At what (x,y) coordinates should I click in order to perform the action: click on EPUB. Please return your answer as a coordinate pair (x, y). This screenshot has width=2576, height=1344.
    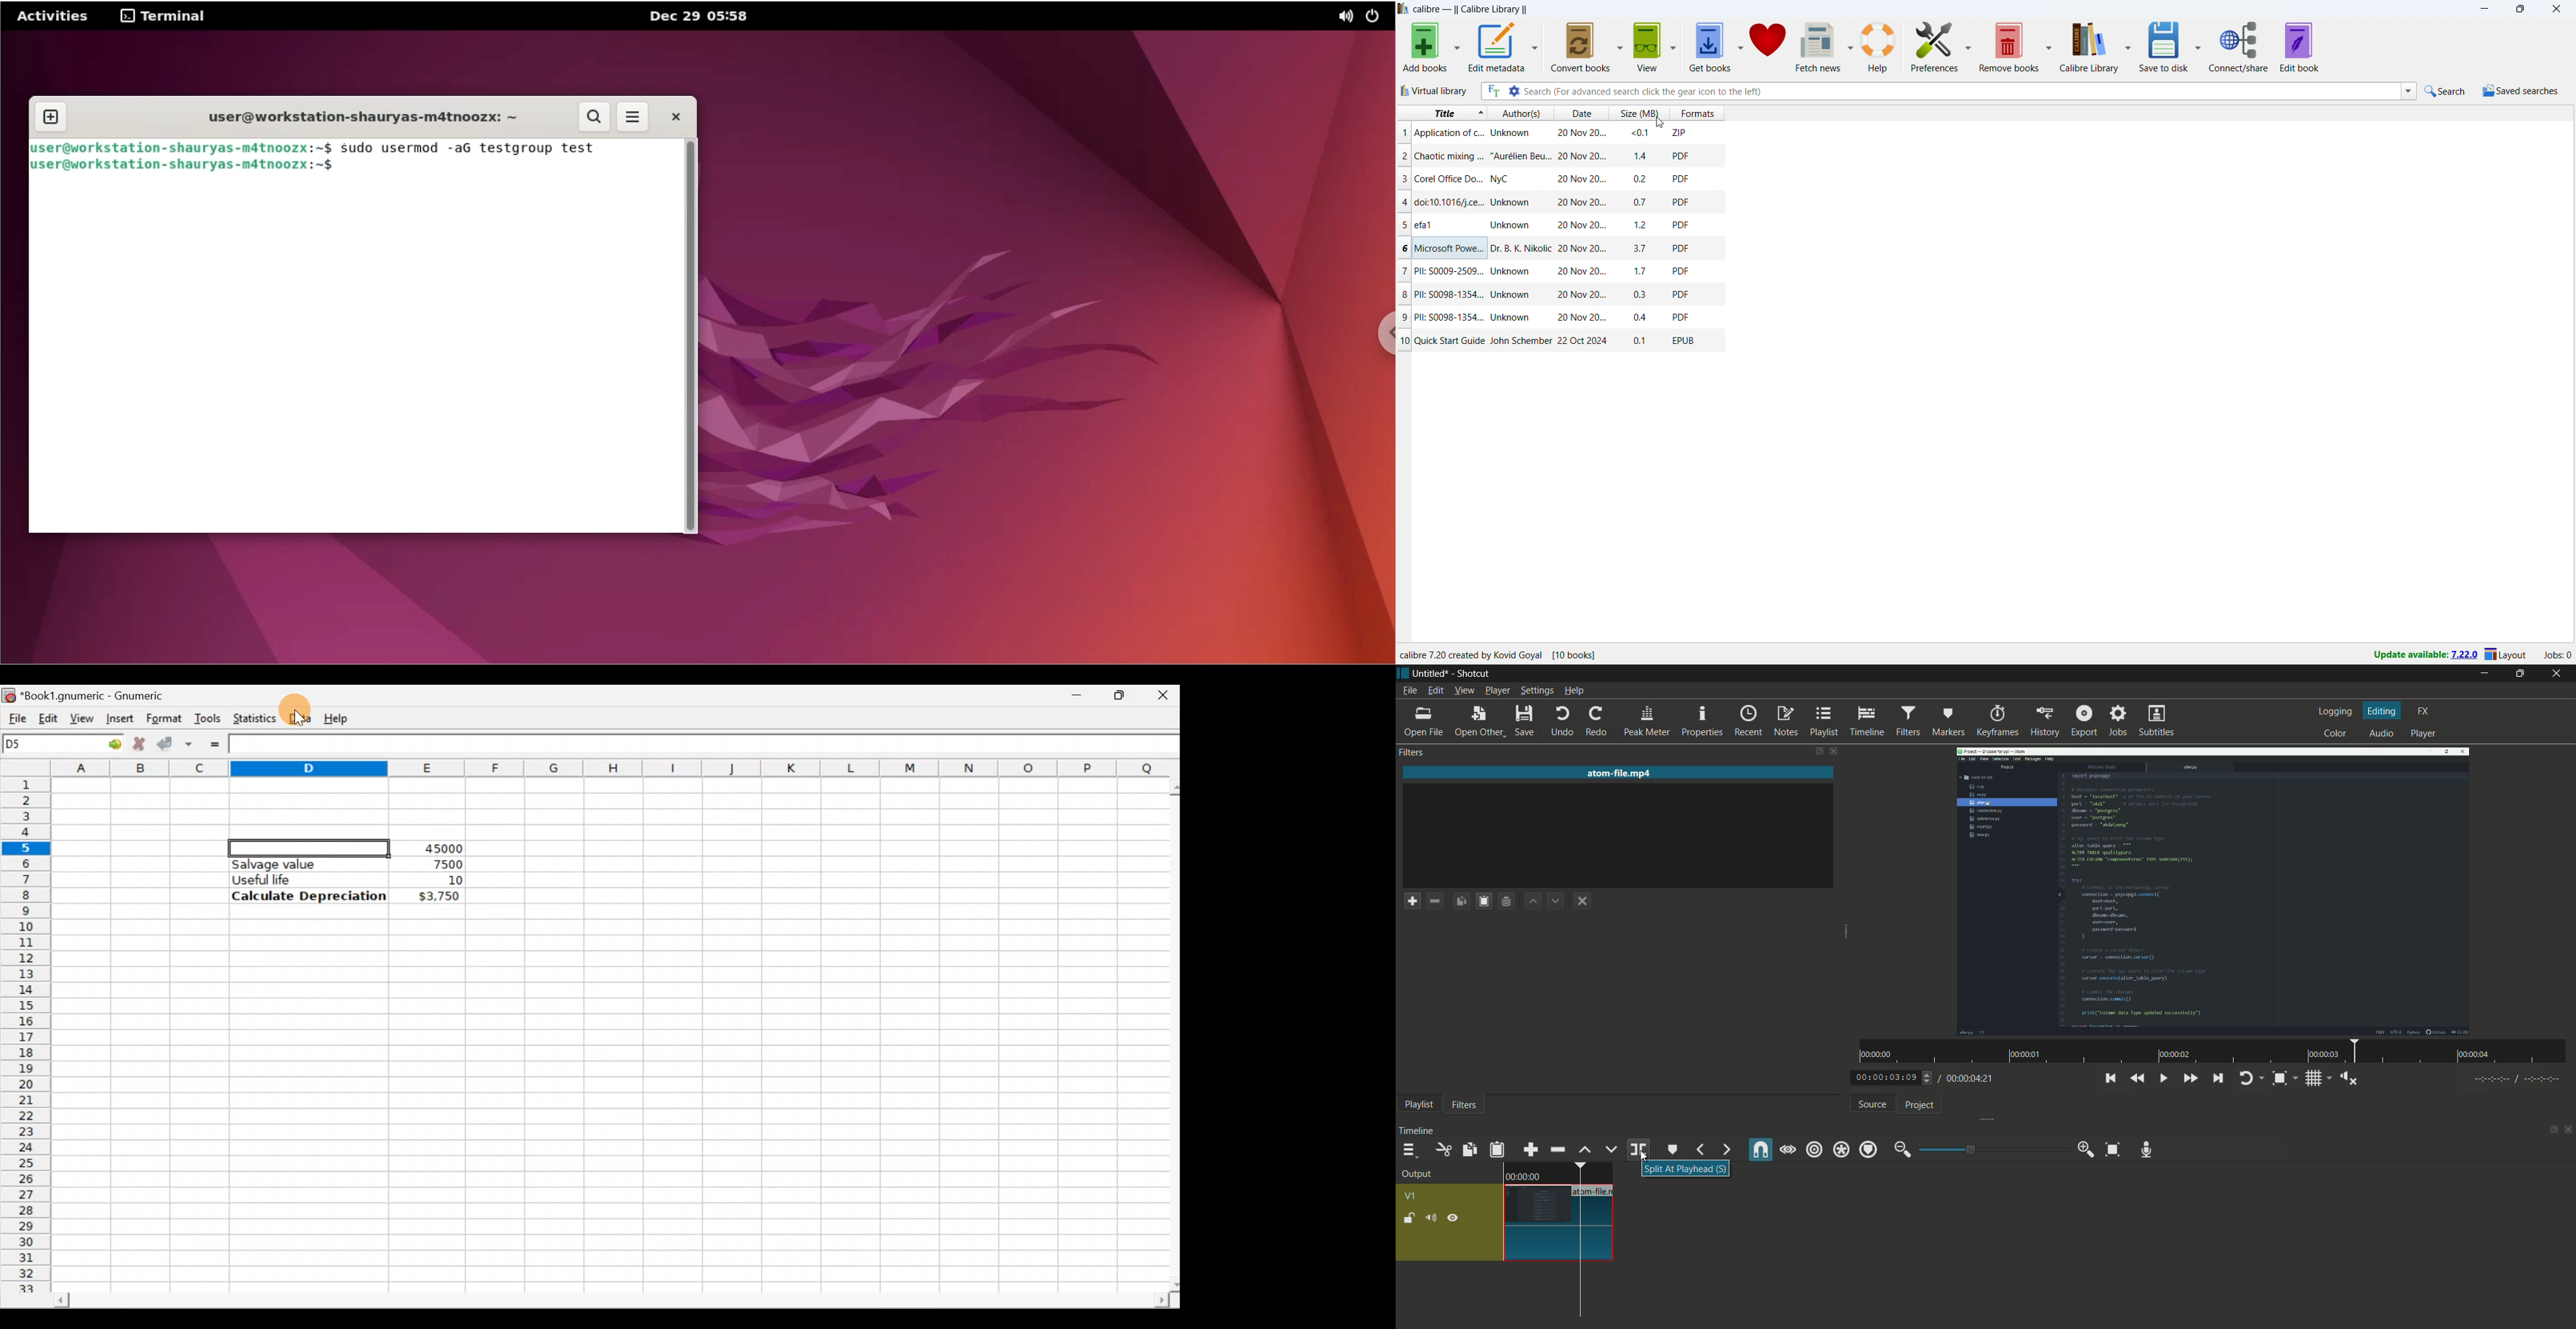
    Looking at the image, I should click on (1683, 340).